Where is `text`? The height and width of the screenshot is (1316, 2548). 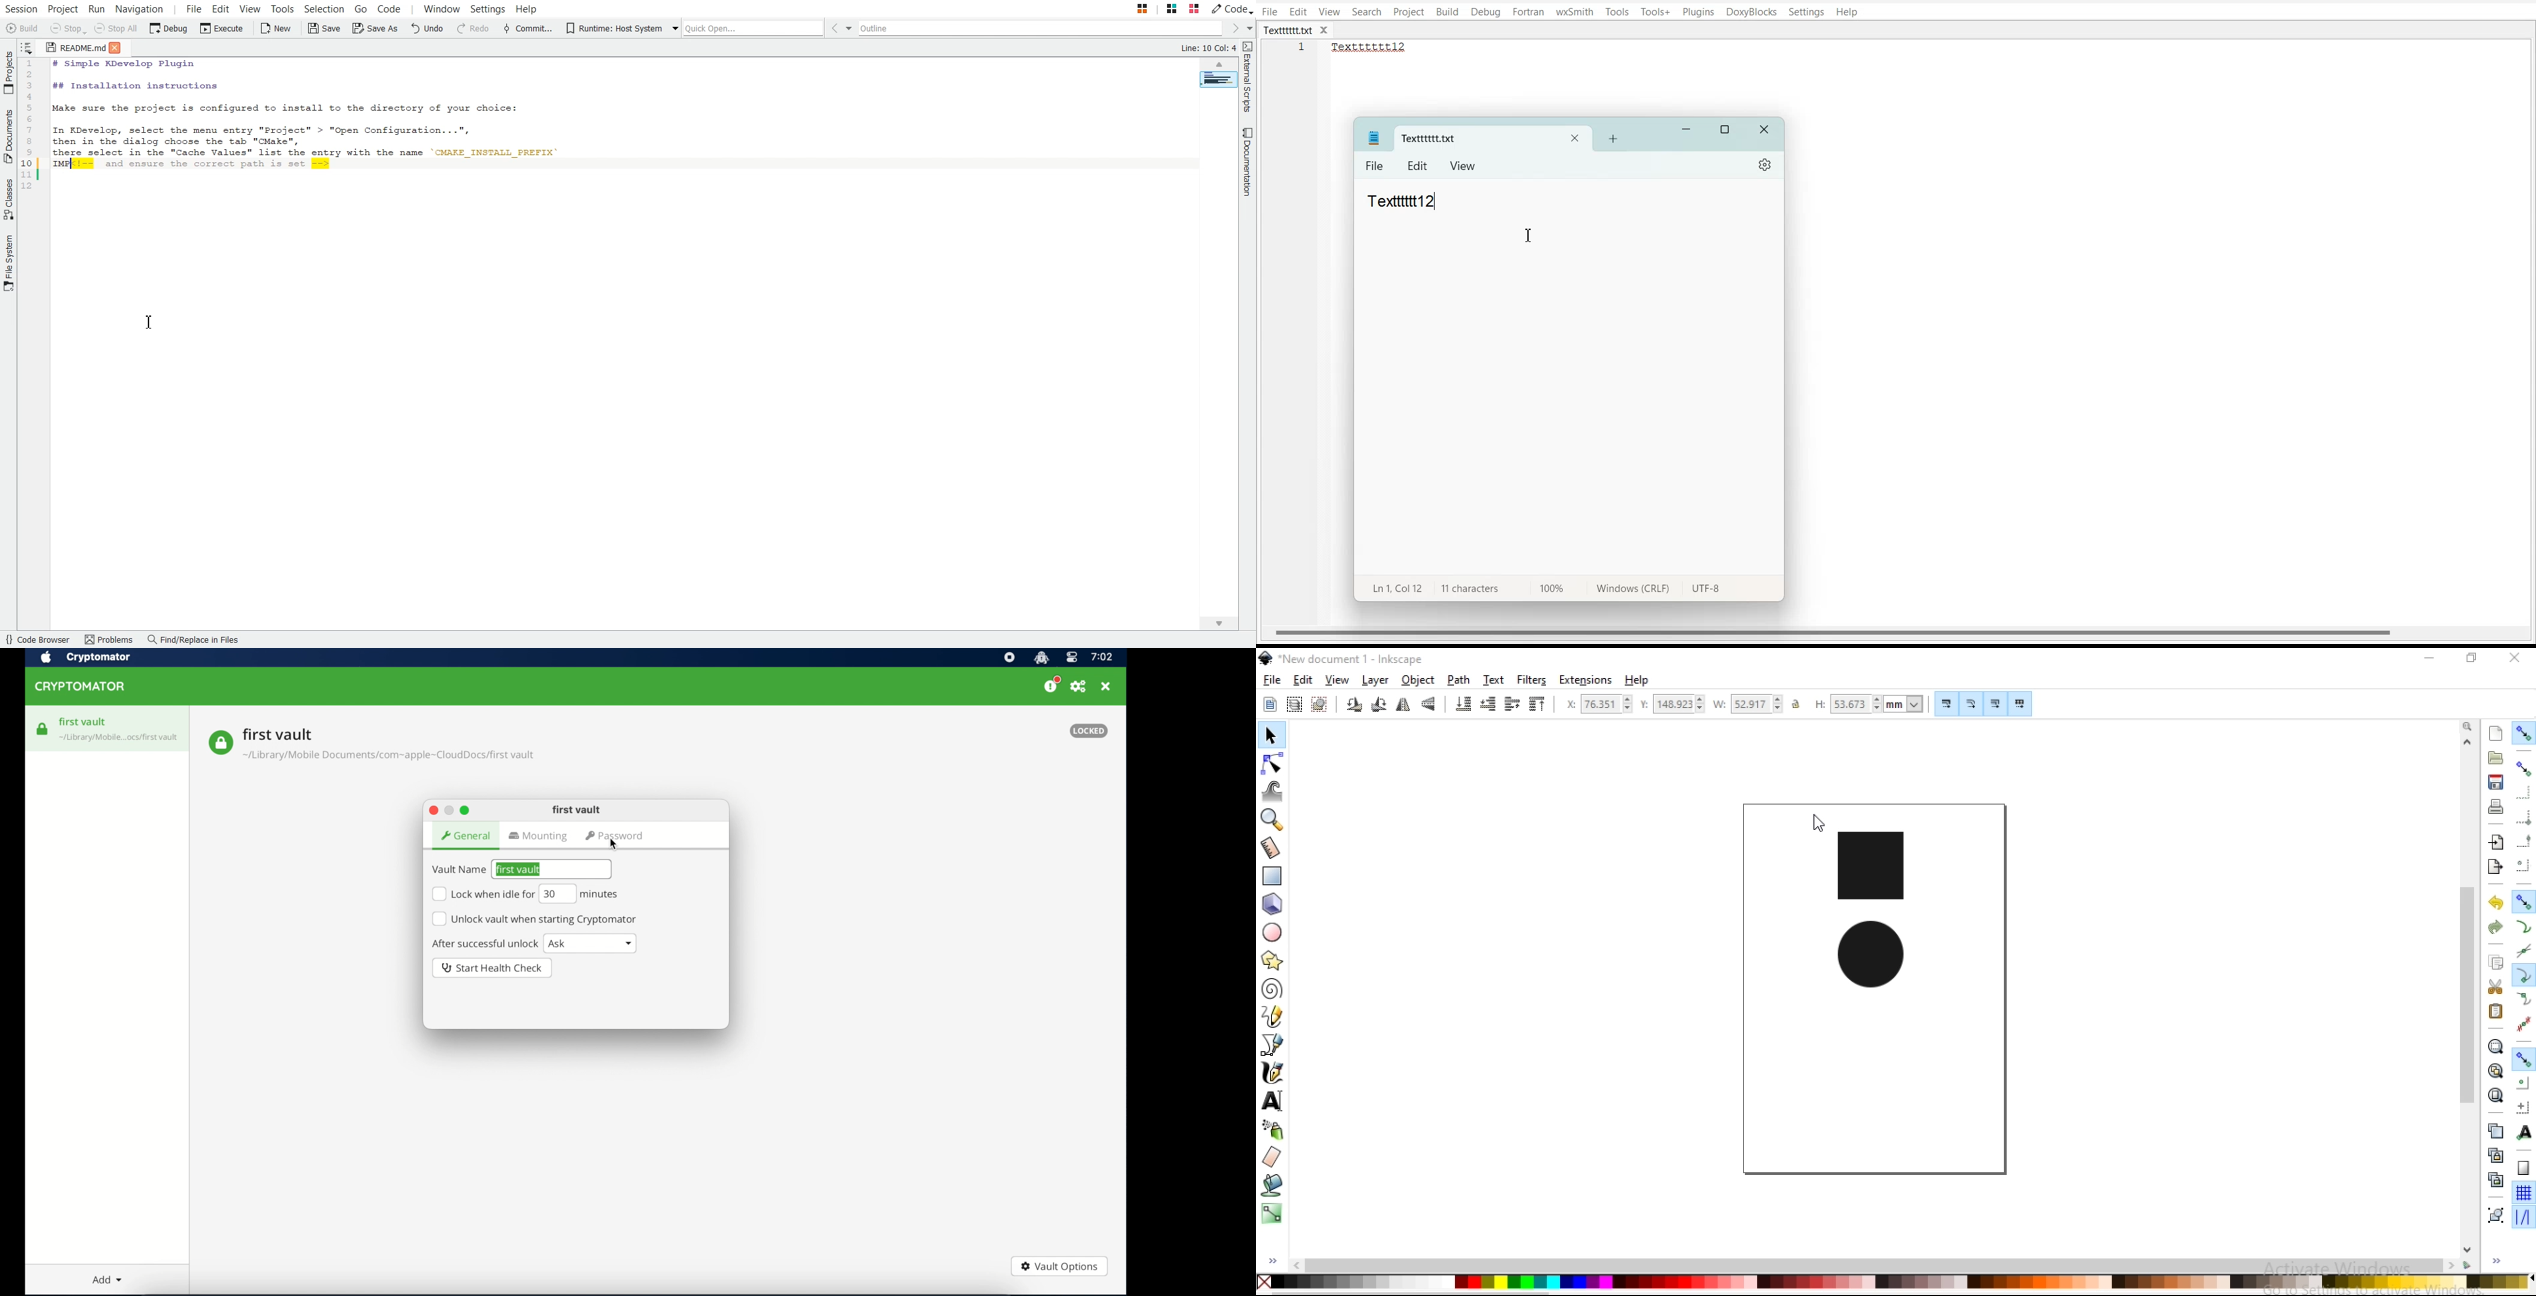 text is located at coordinates (1495, 679).